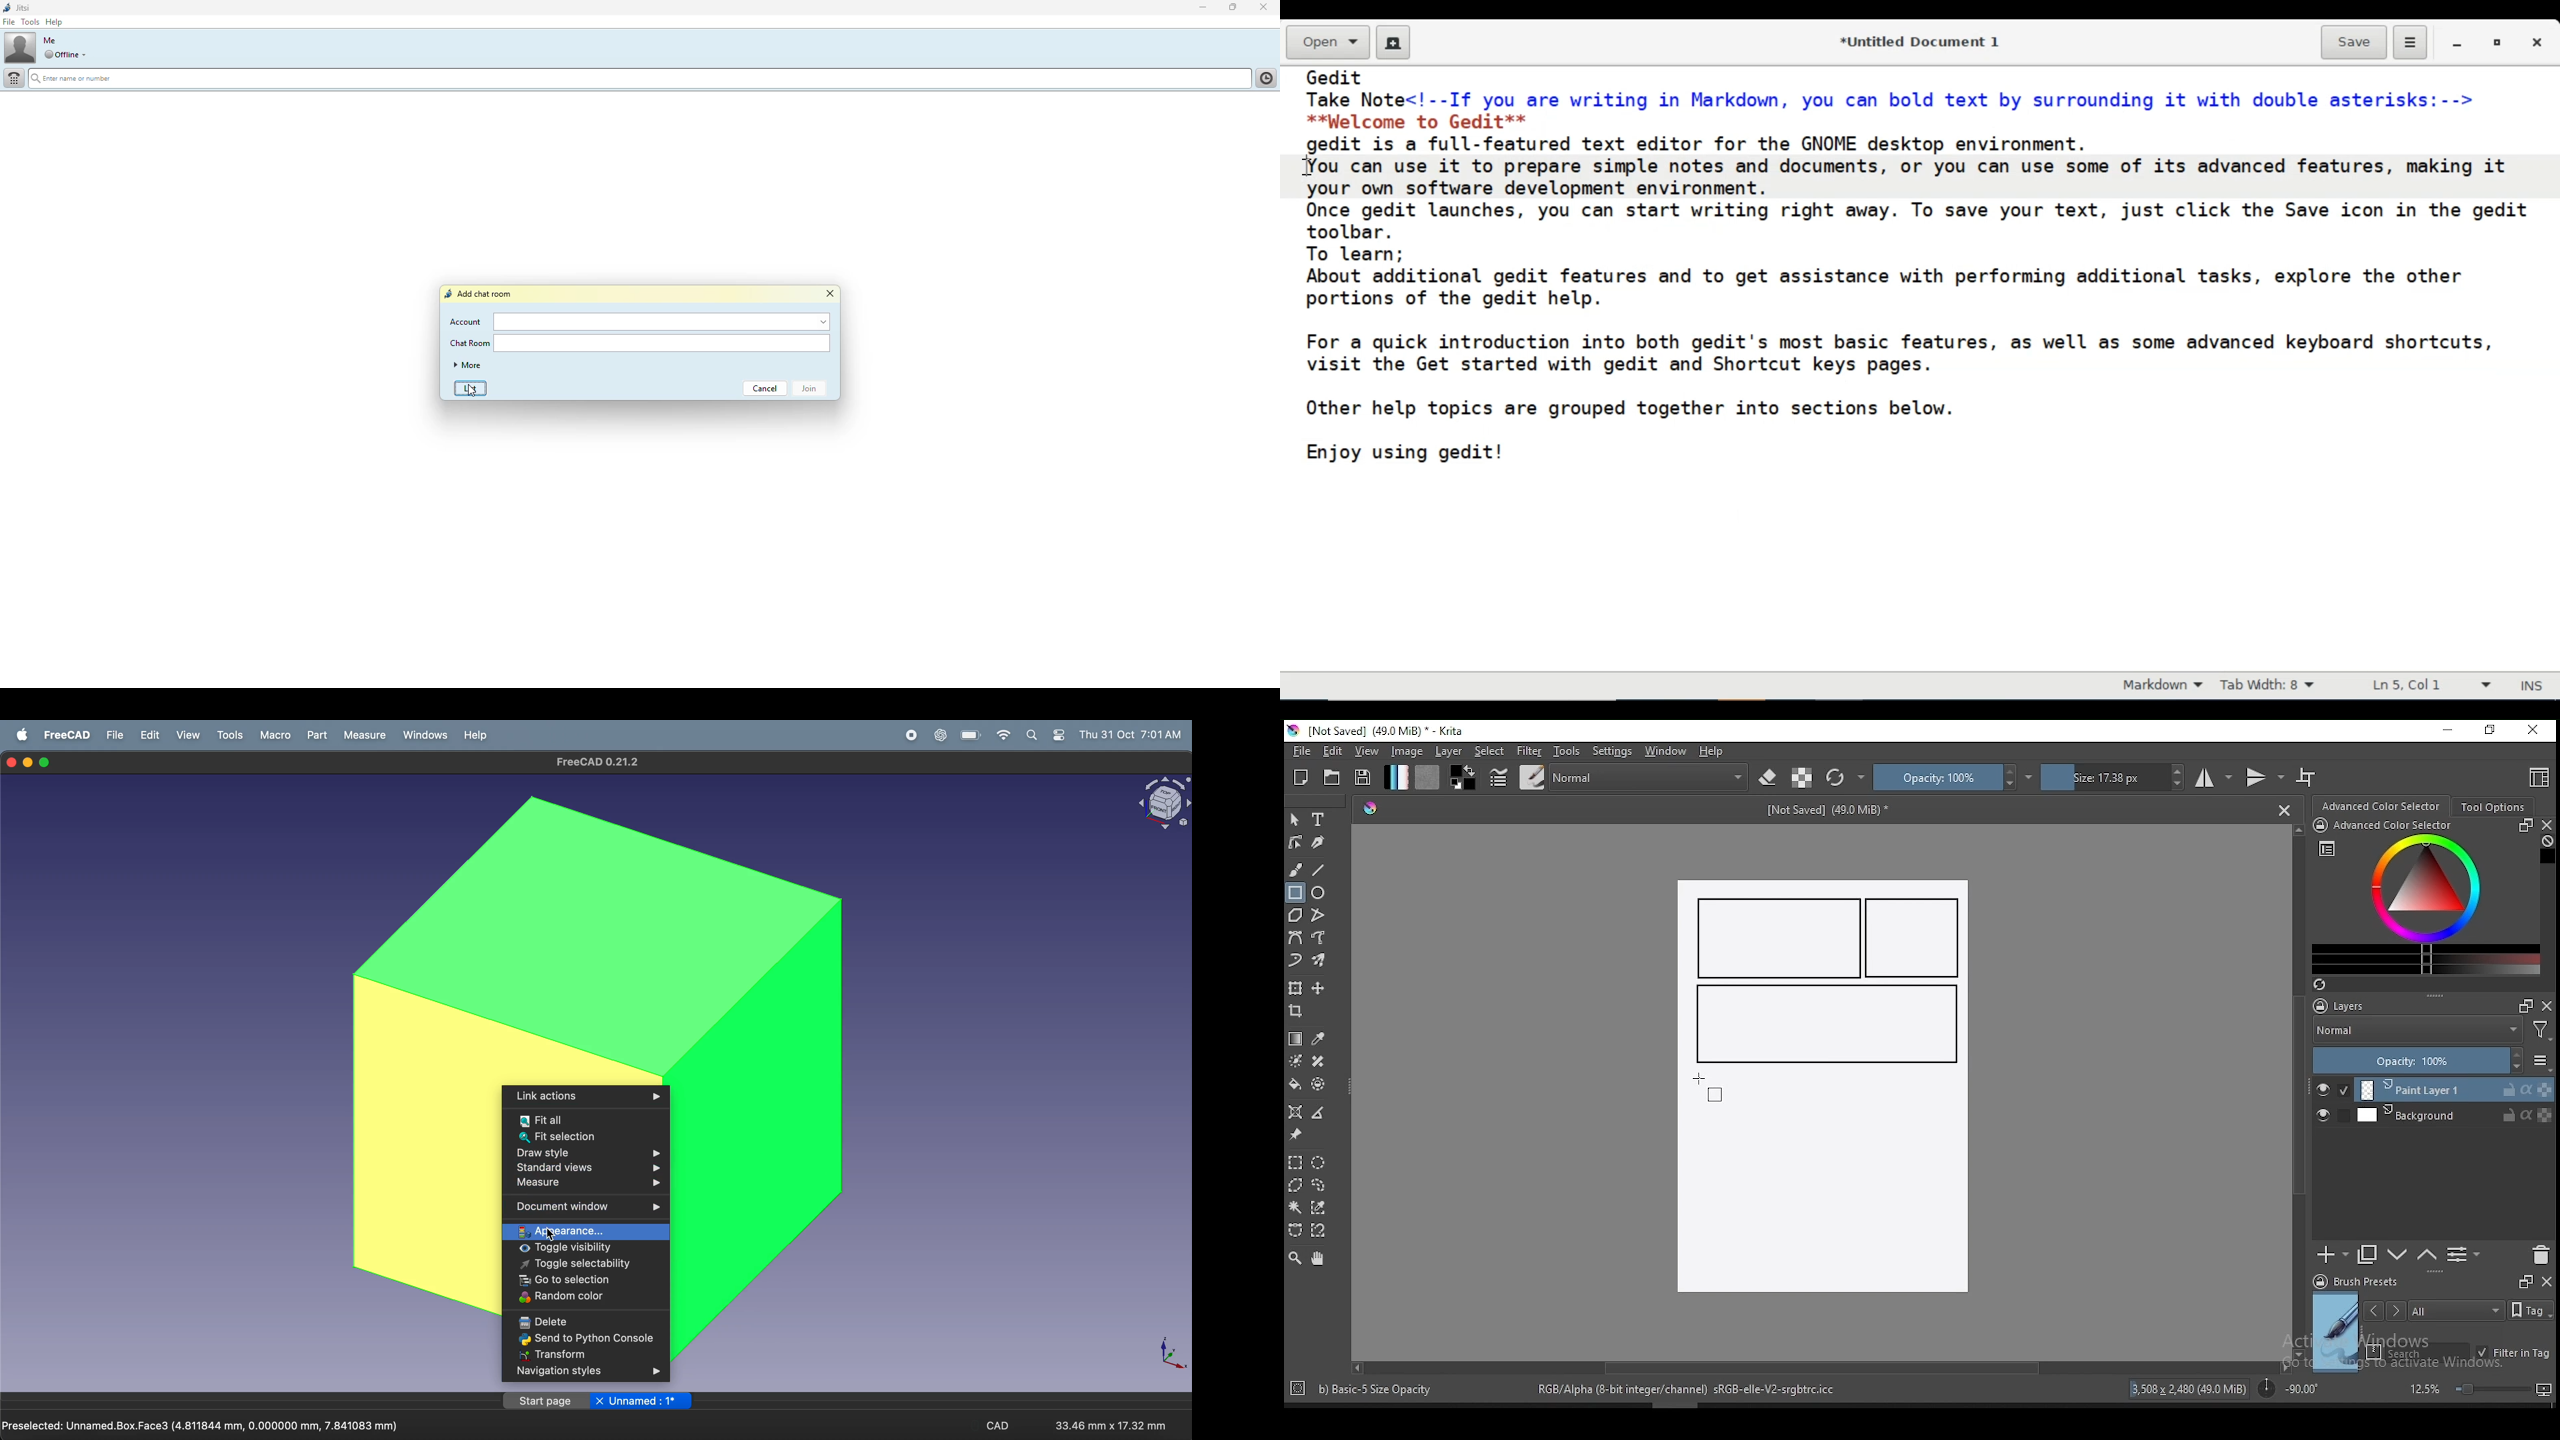 The height and width of the screenshot is (1456, 2576). Describe the element at coordinates (587, 1340) in the screenshot. I see `send to python console` at that location.